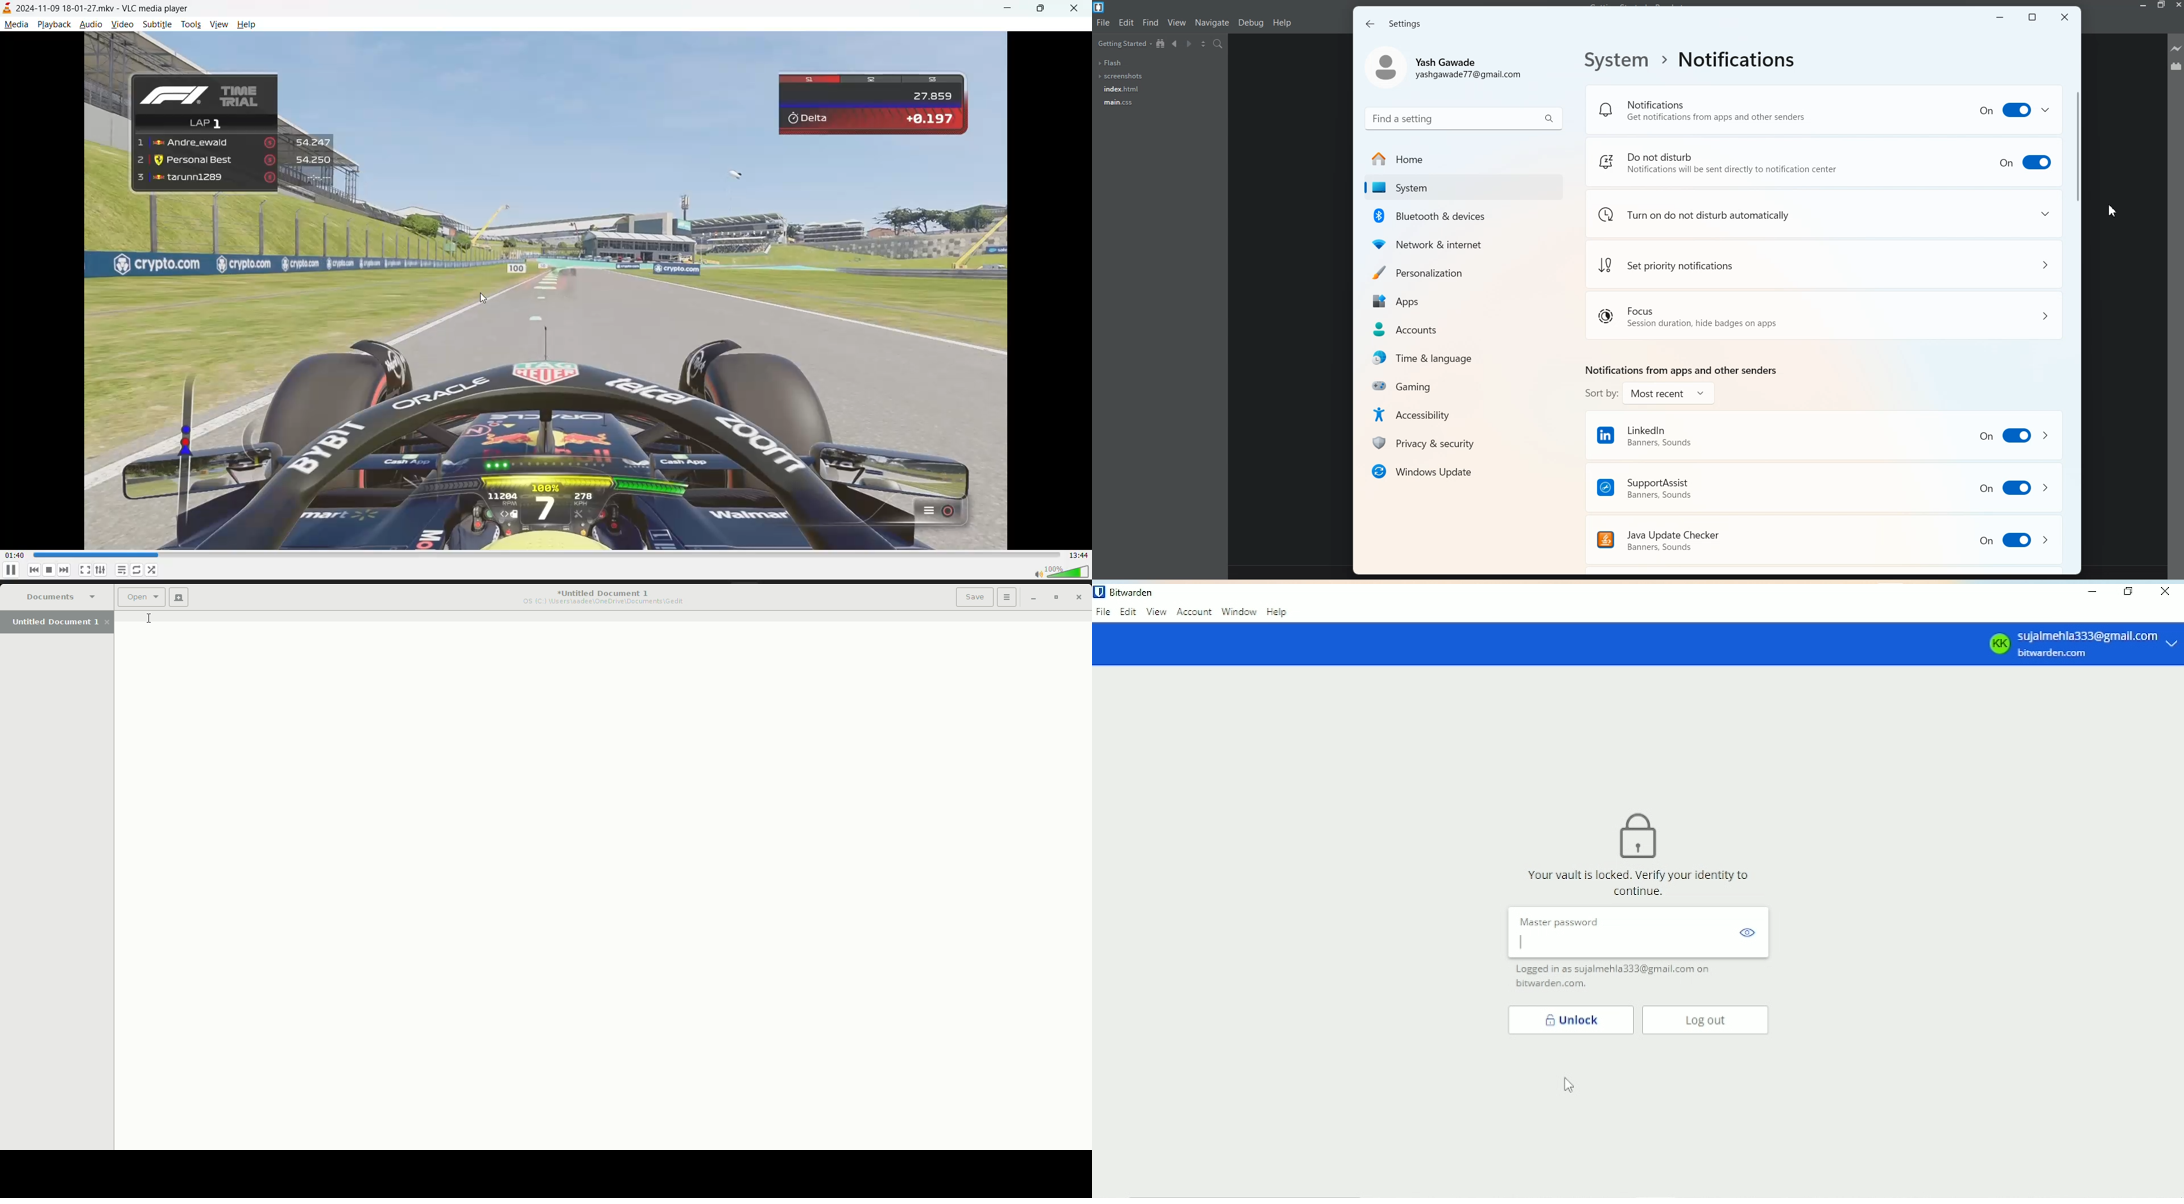 Image resolution: width=2184 pixels, height=1204 pixels. Describe the element at coordinates (67, 571) in the screenshot. I see `next` at that location.